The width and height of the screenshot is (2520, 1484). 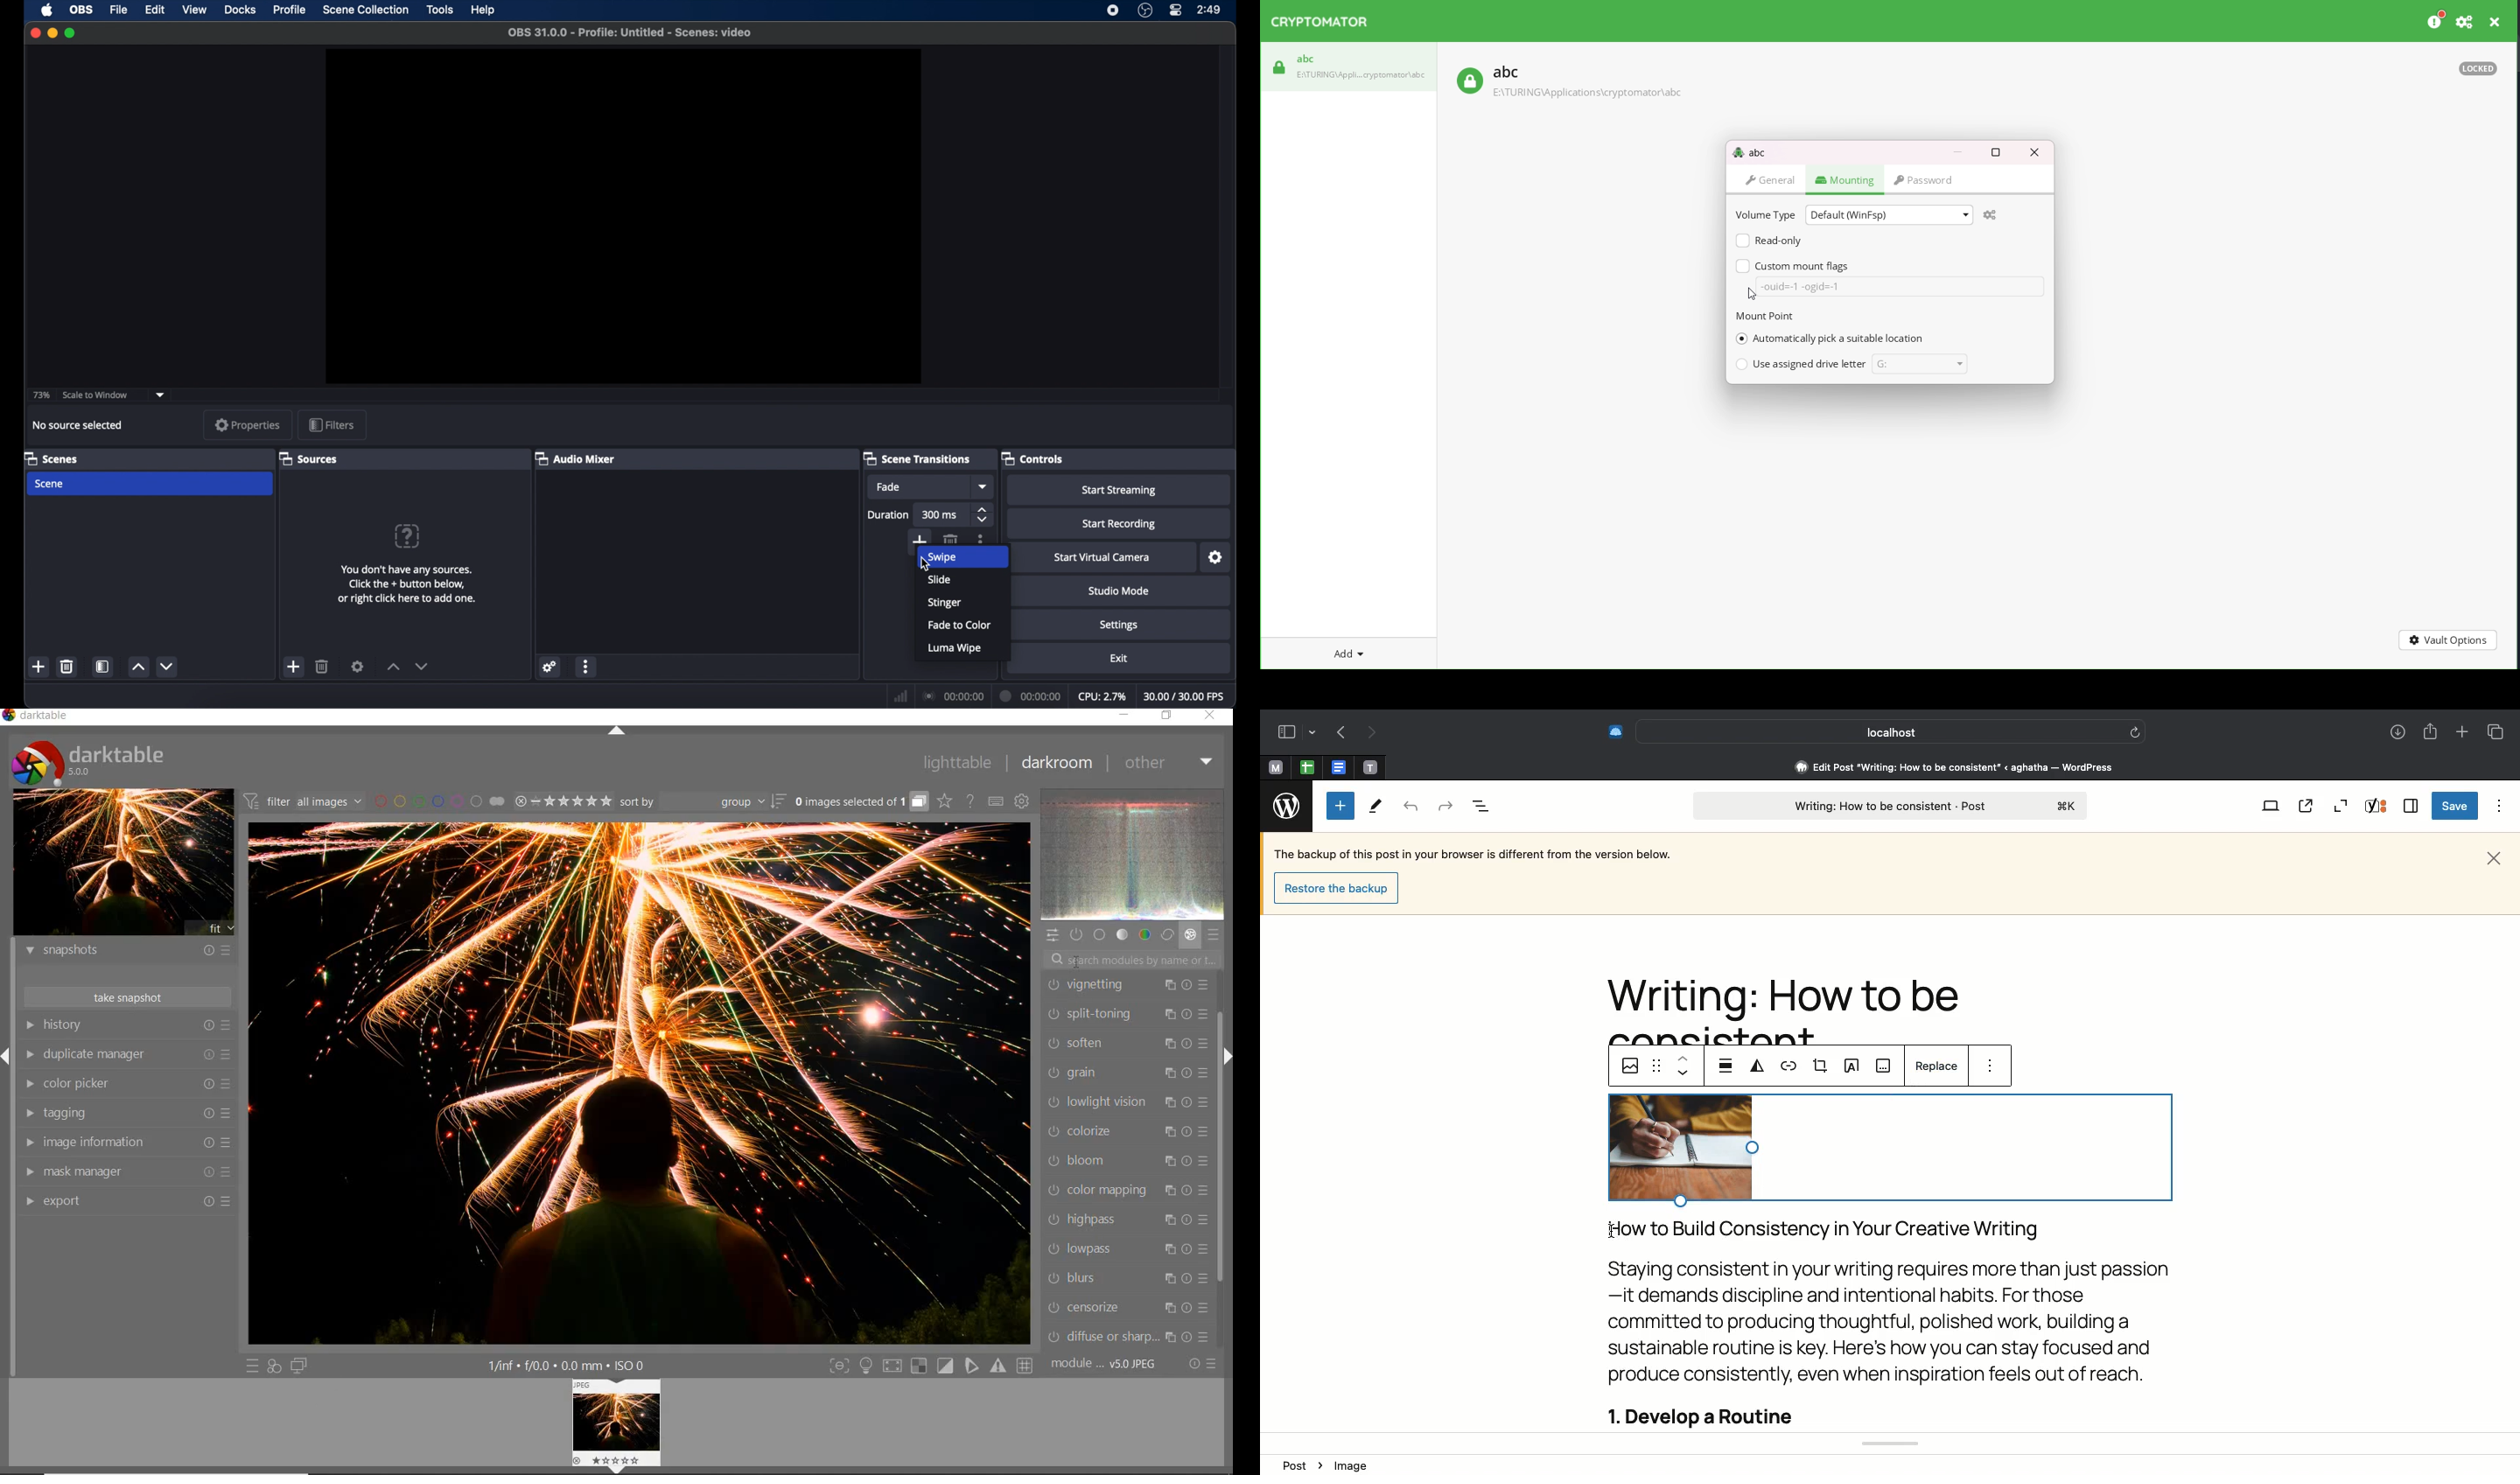 What do you see at coordinates (332, 425) in the screenshot?
I see `filters` at bounding box center [332, 425].